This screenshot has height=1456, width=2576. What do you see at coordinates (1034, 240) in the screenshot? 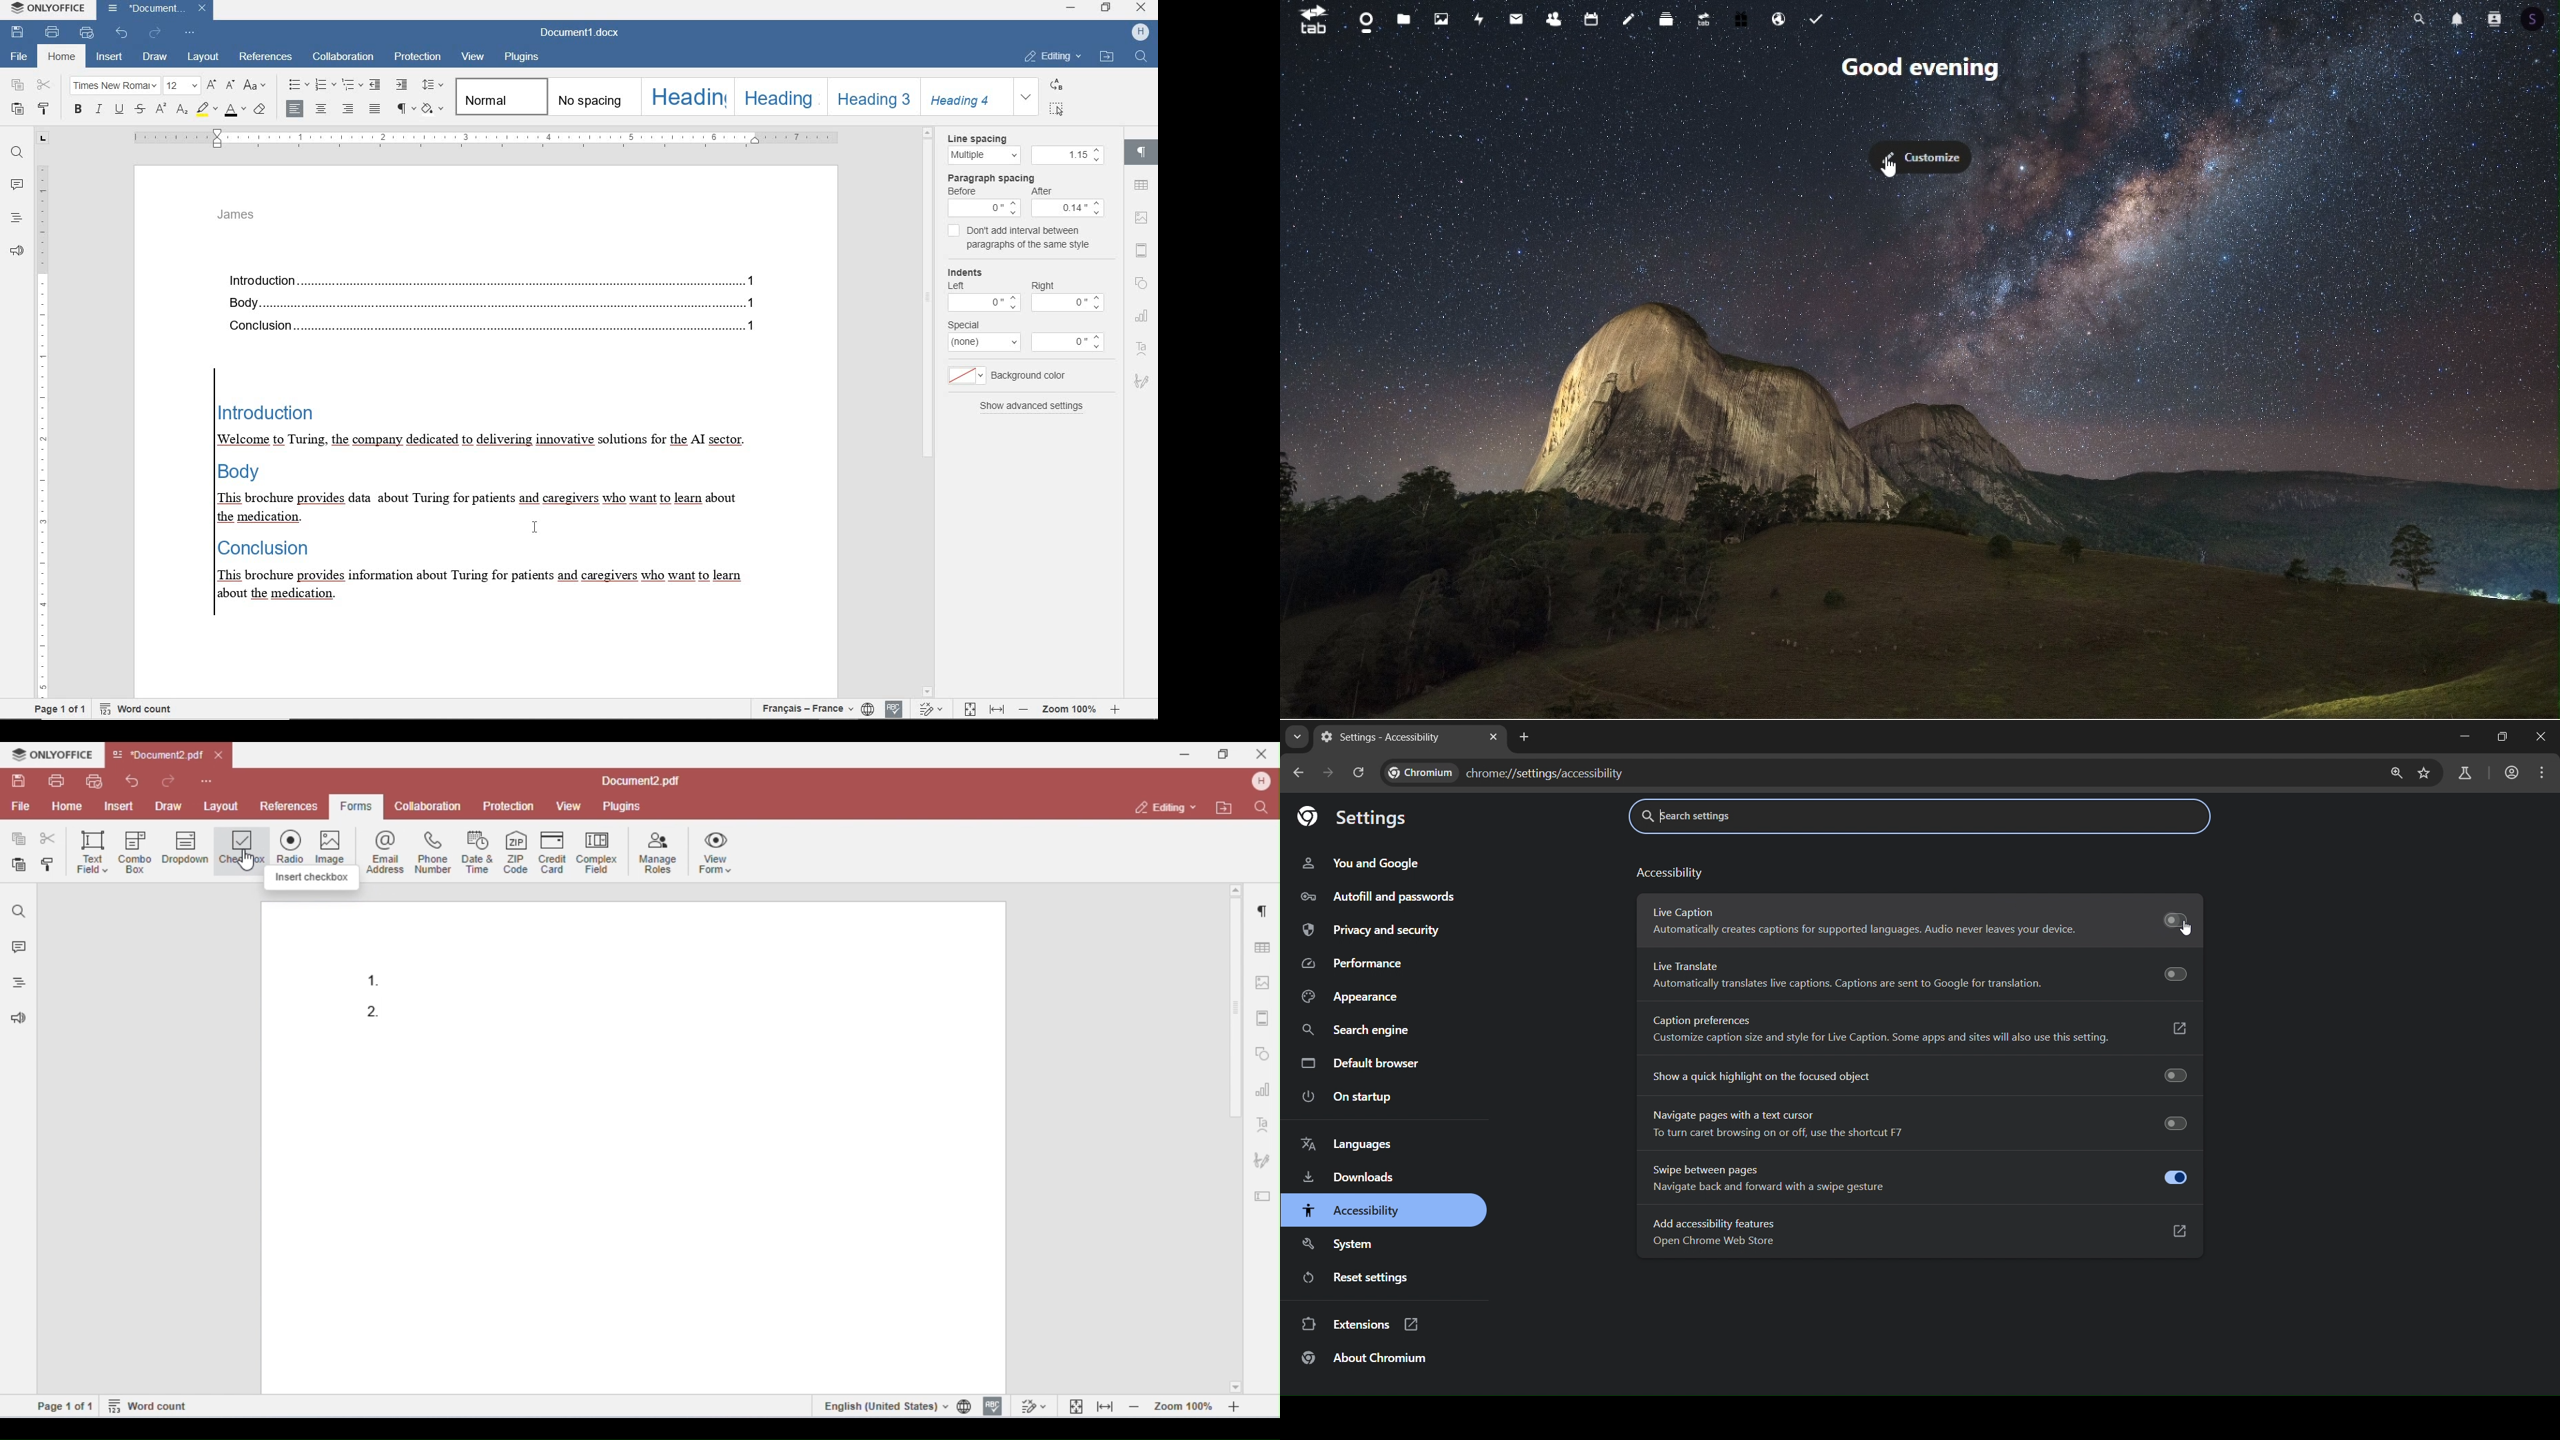
I see `don't add interval between paragraphs of the same style` at bounding box center [1034, 240].